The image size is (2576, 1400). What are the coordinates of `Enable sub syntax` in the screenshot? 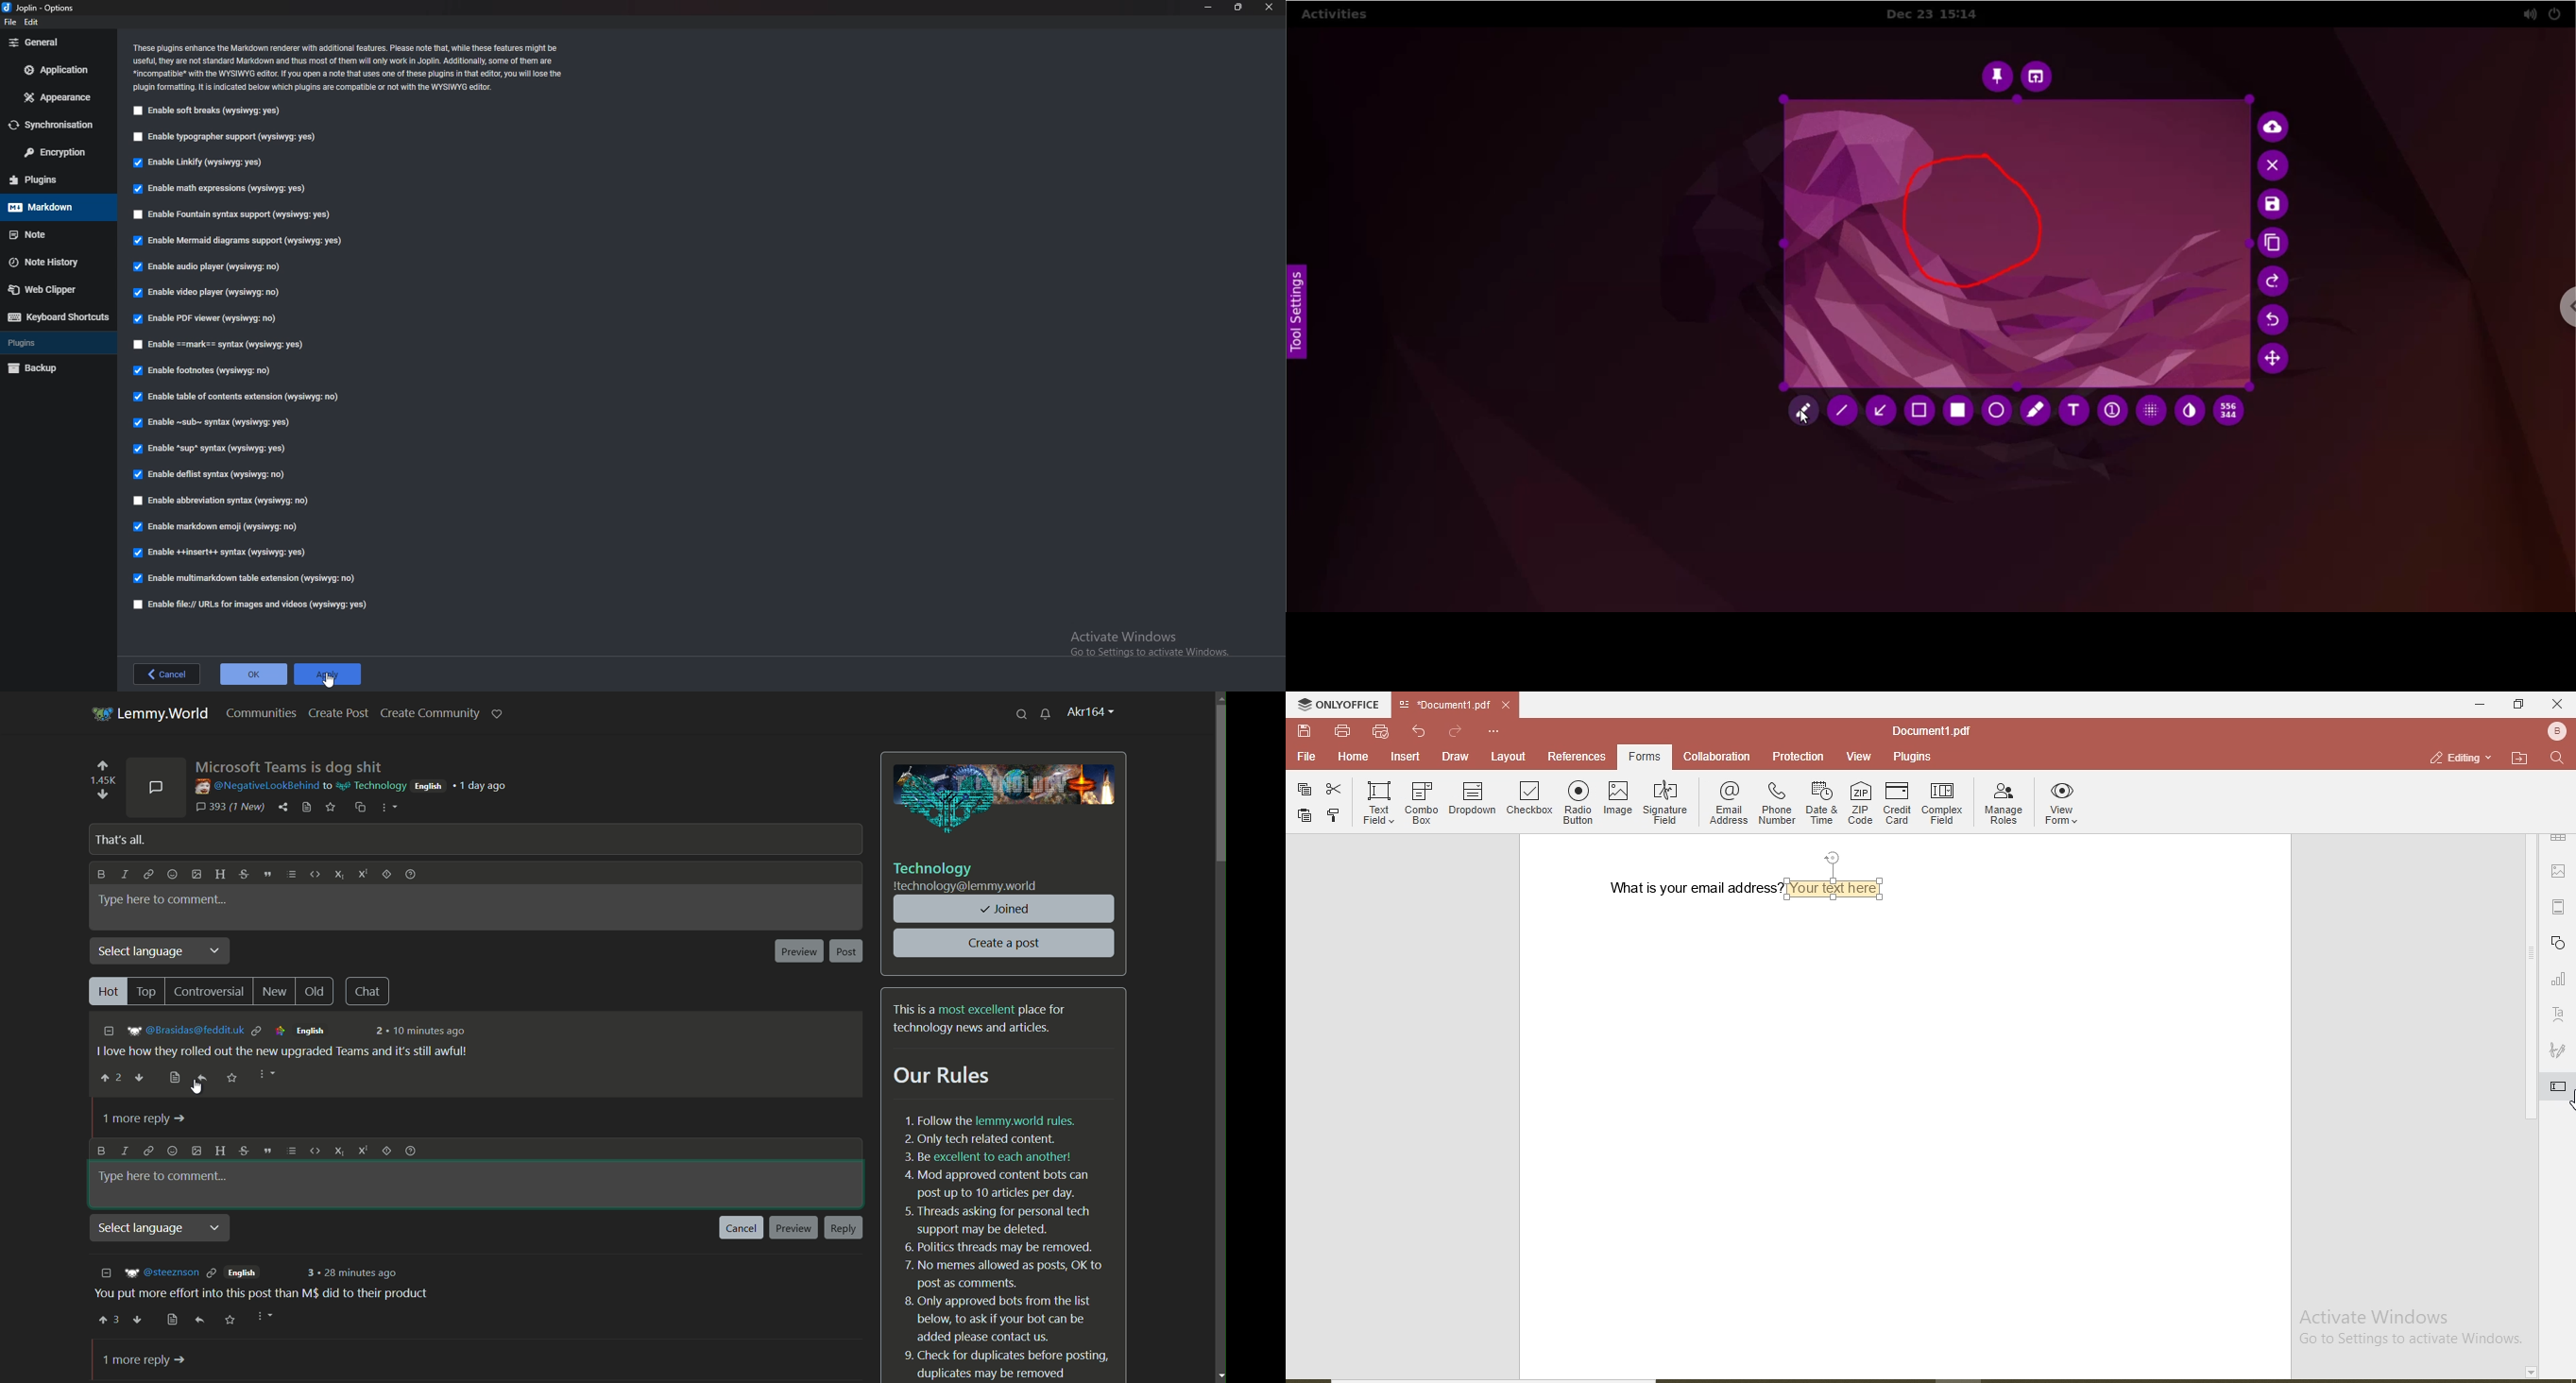 It's located at (214, 425).